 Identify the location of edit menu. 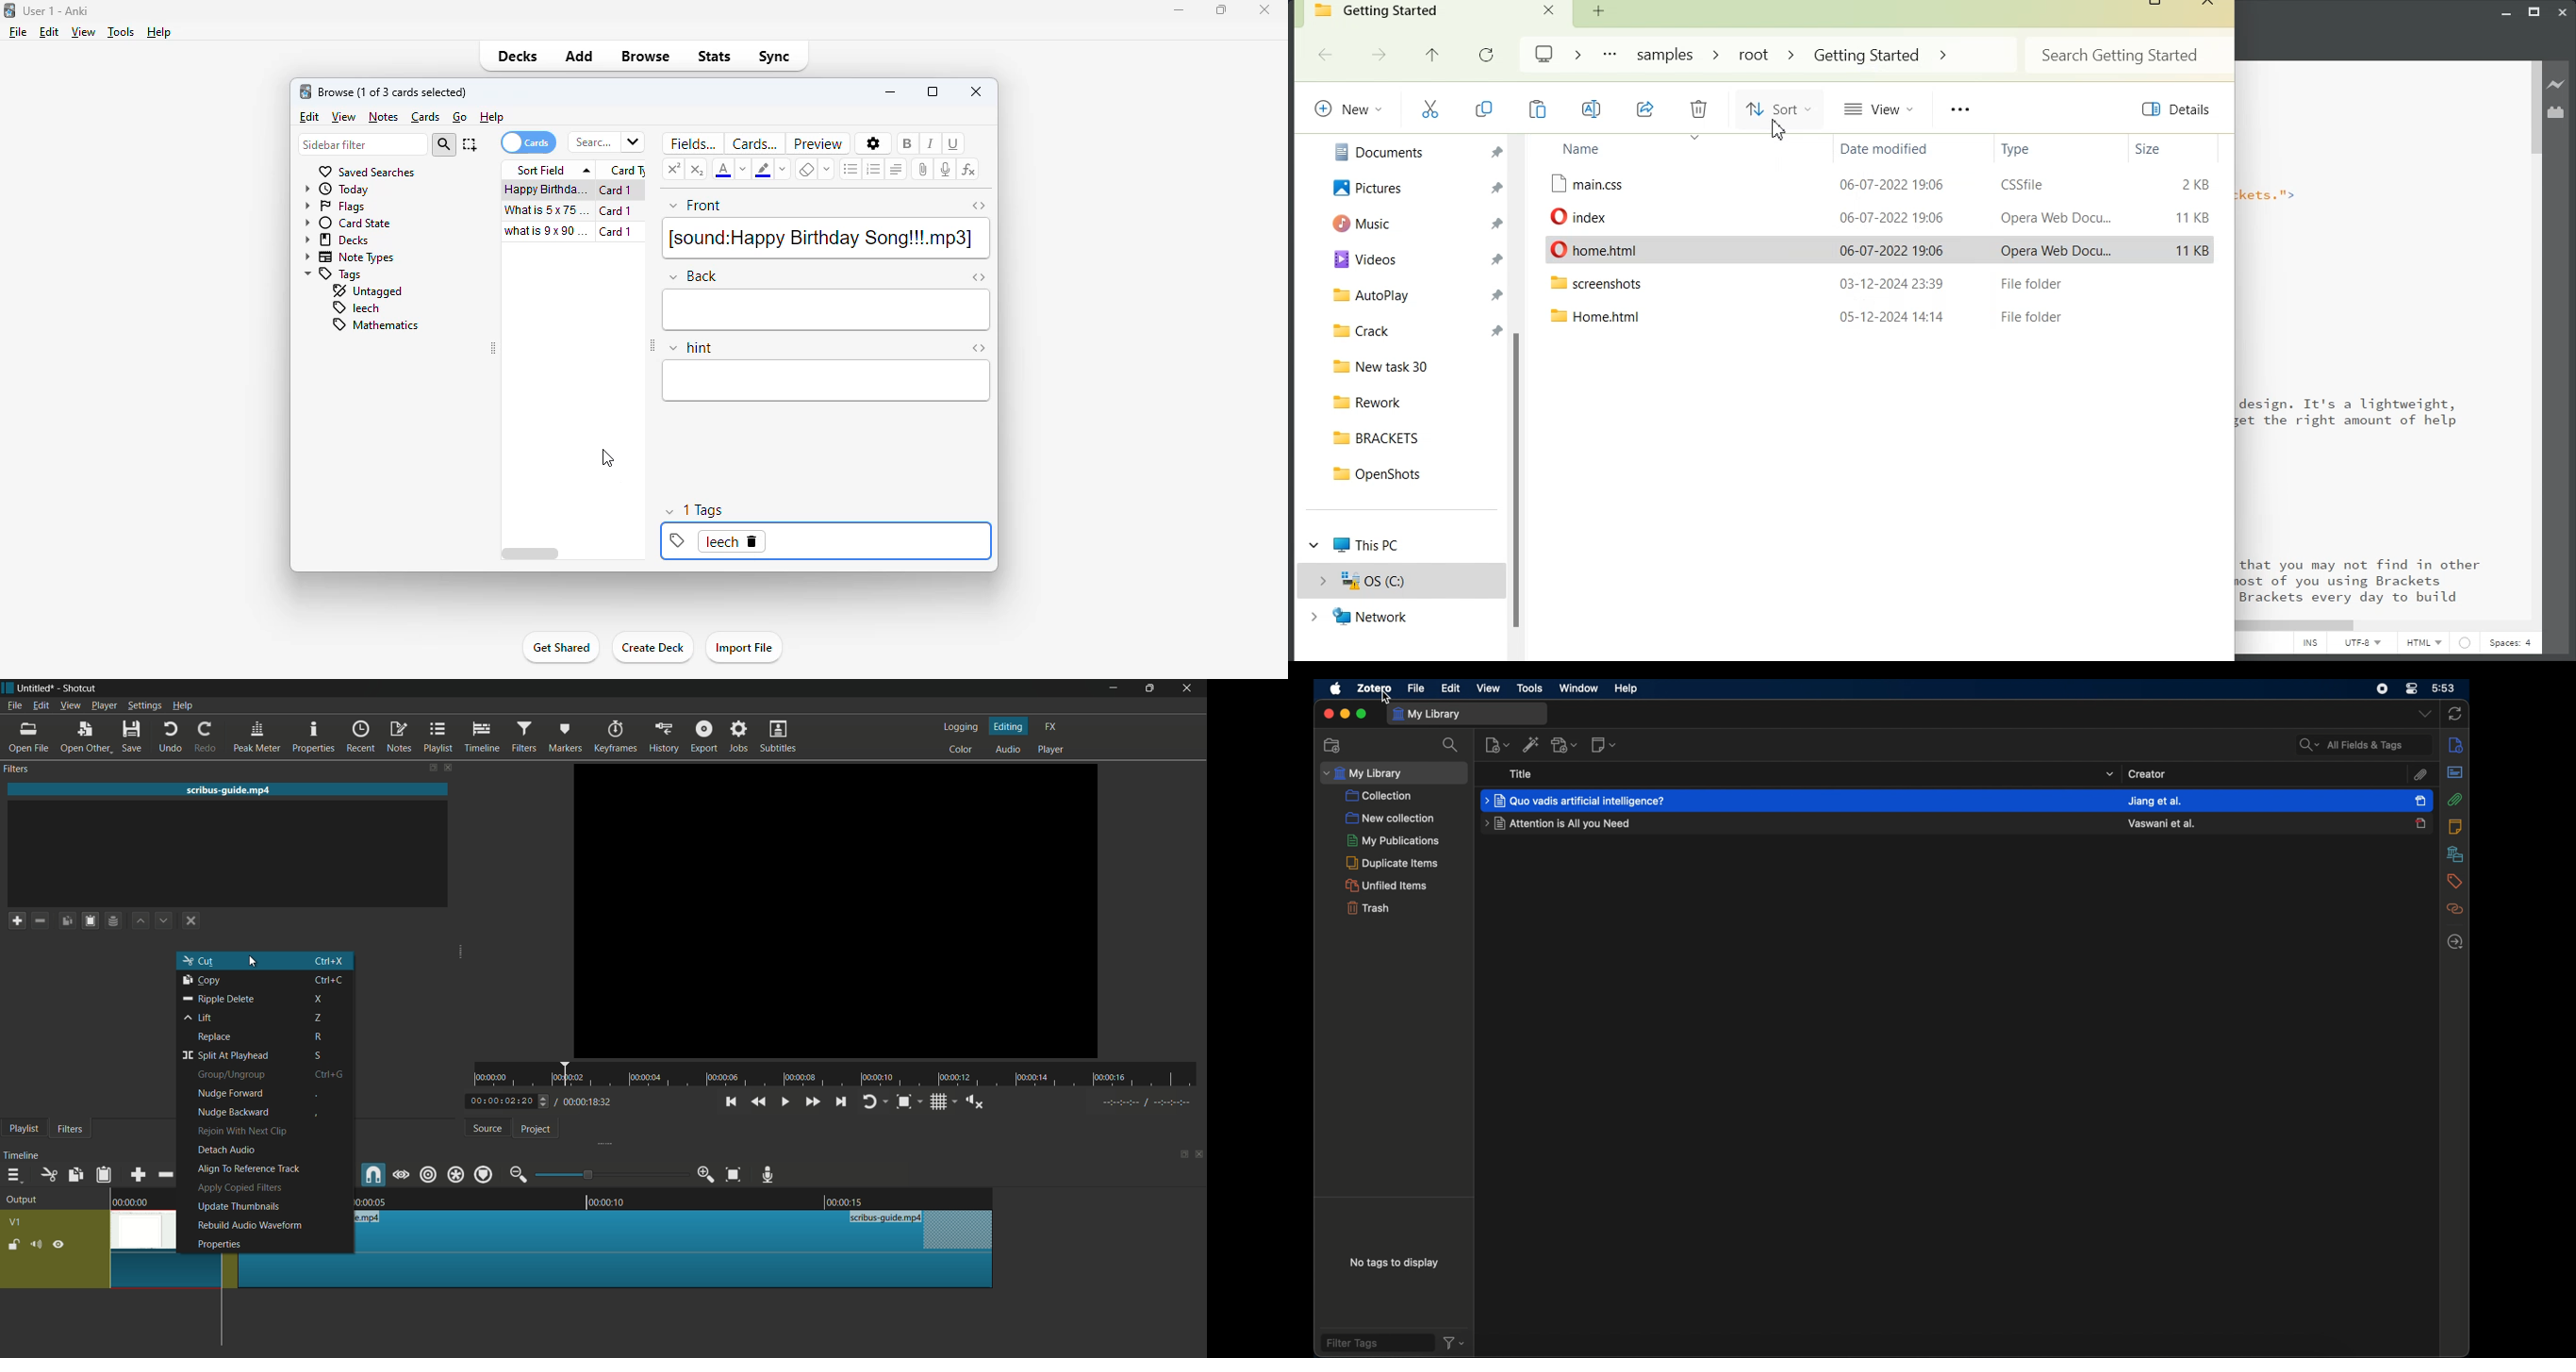
(40, 705).